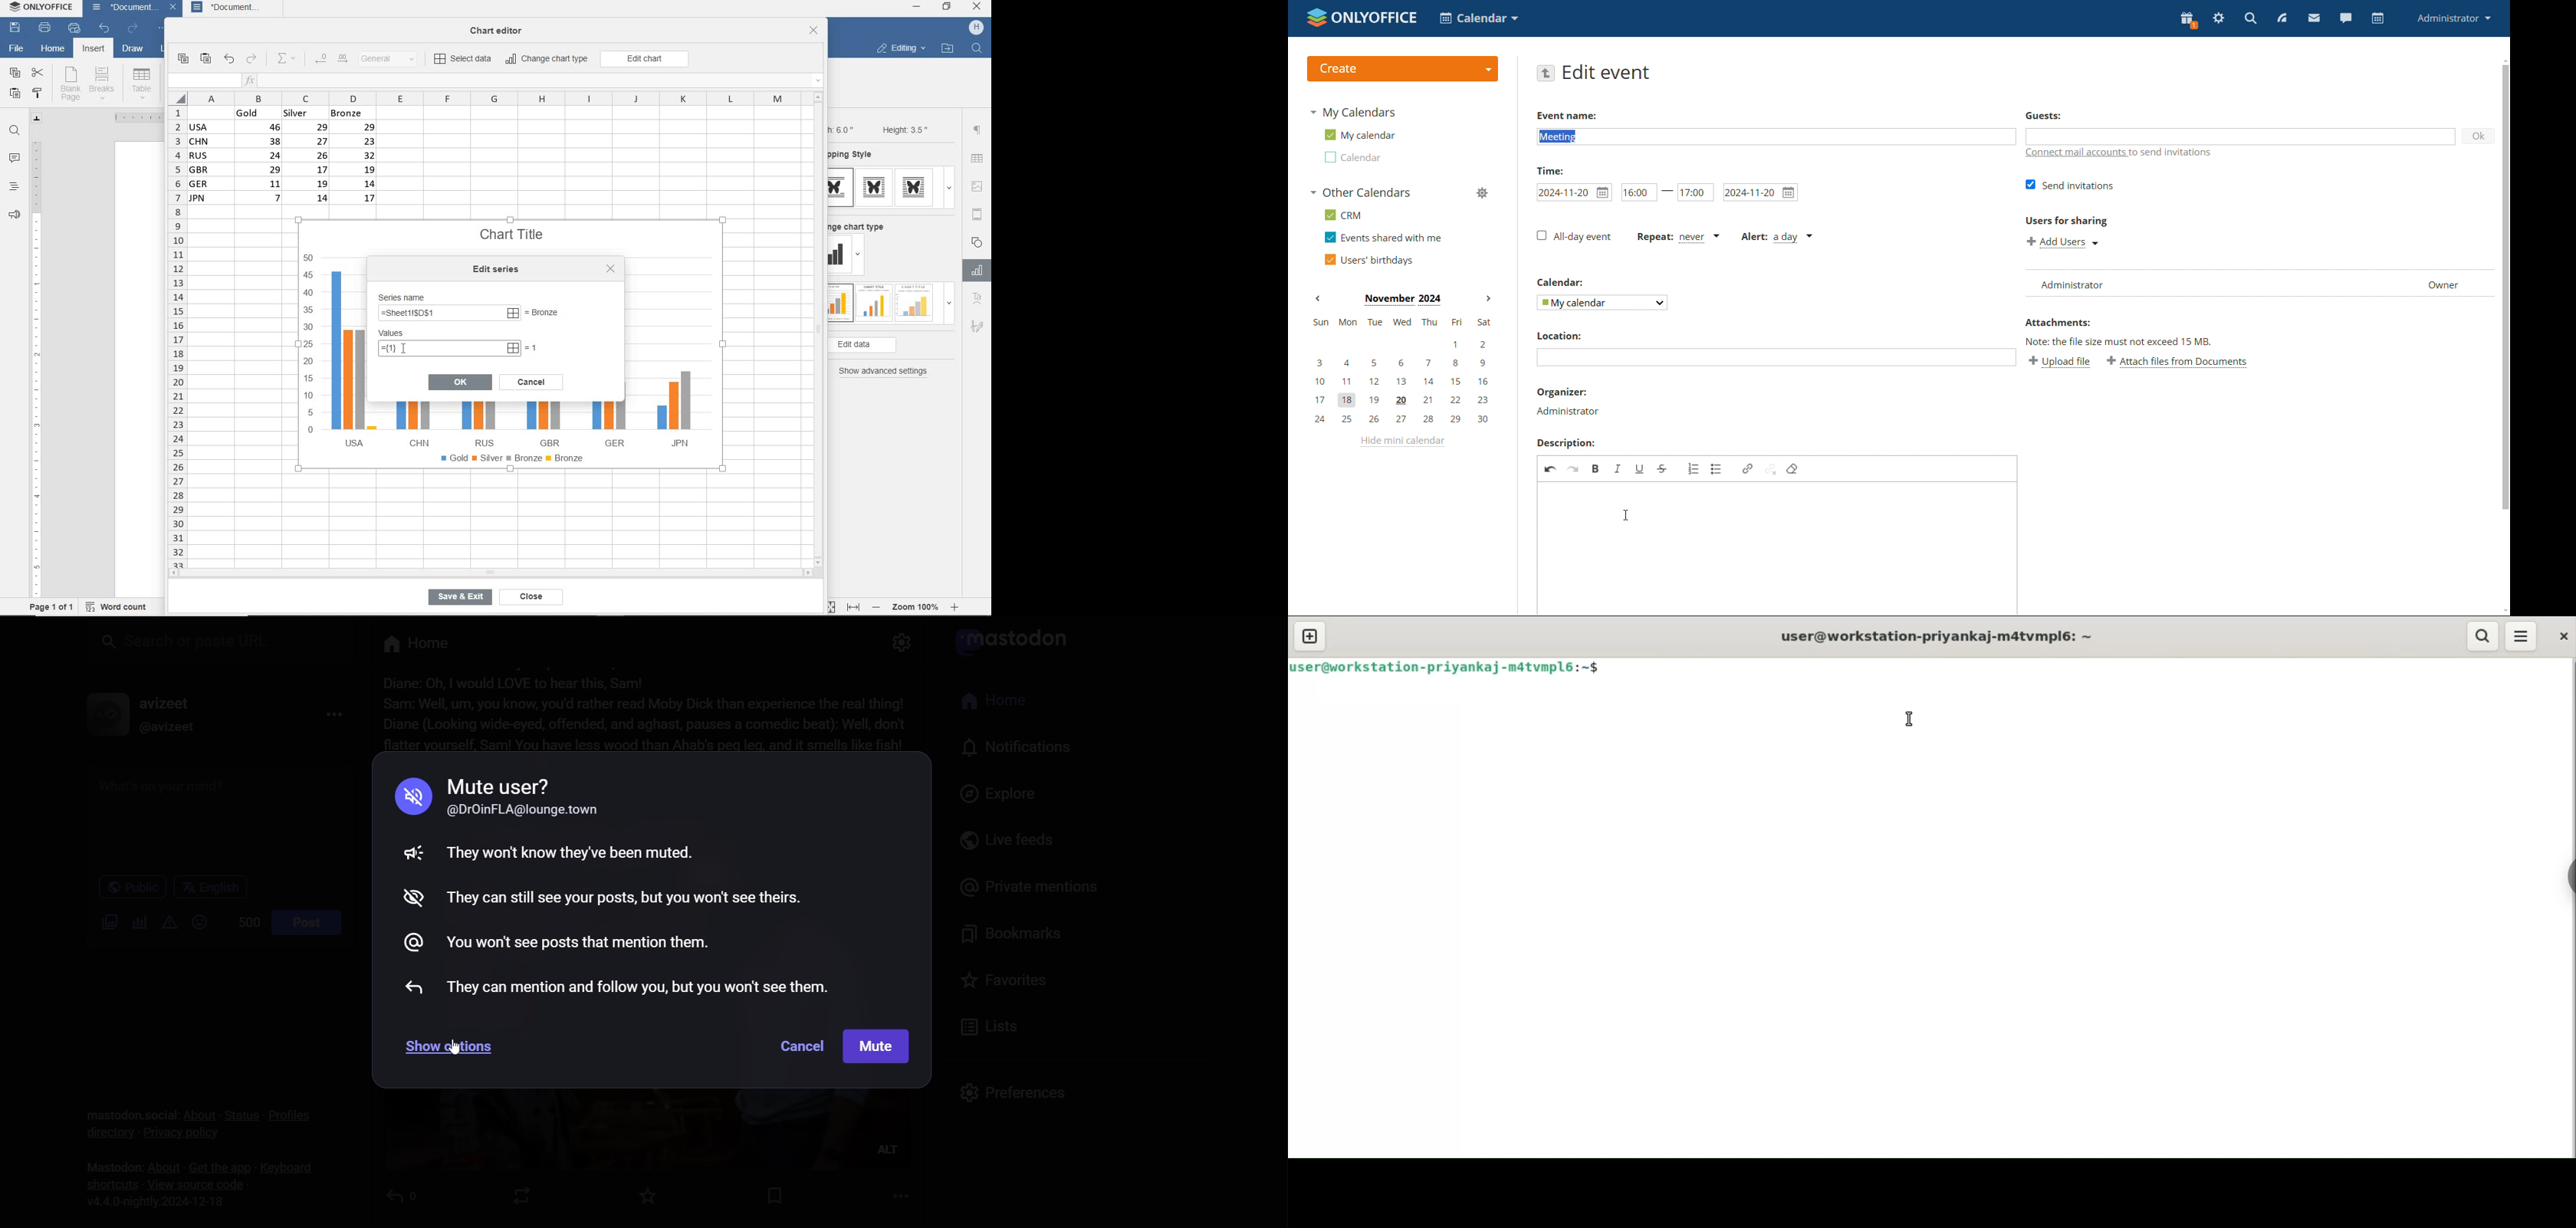 This screenshot has width=2576, height=1232. Describe the element at coordinates (406, 296) in the screenshot. I see `series name` at that location.